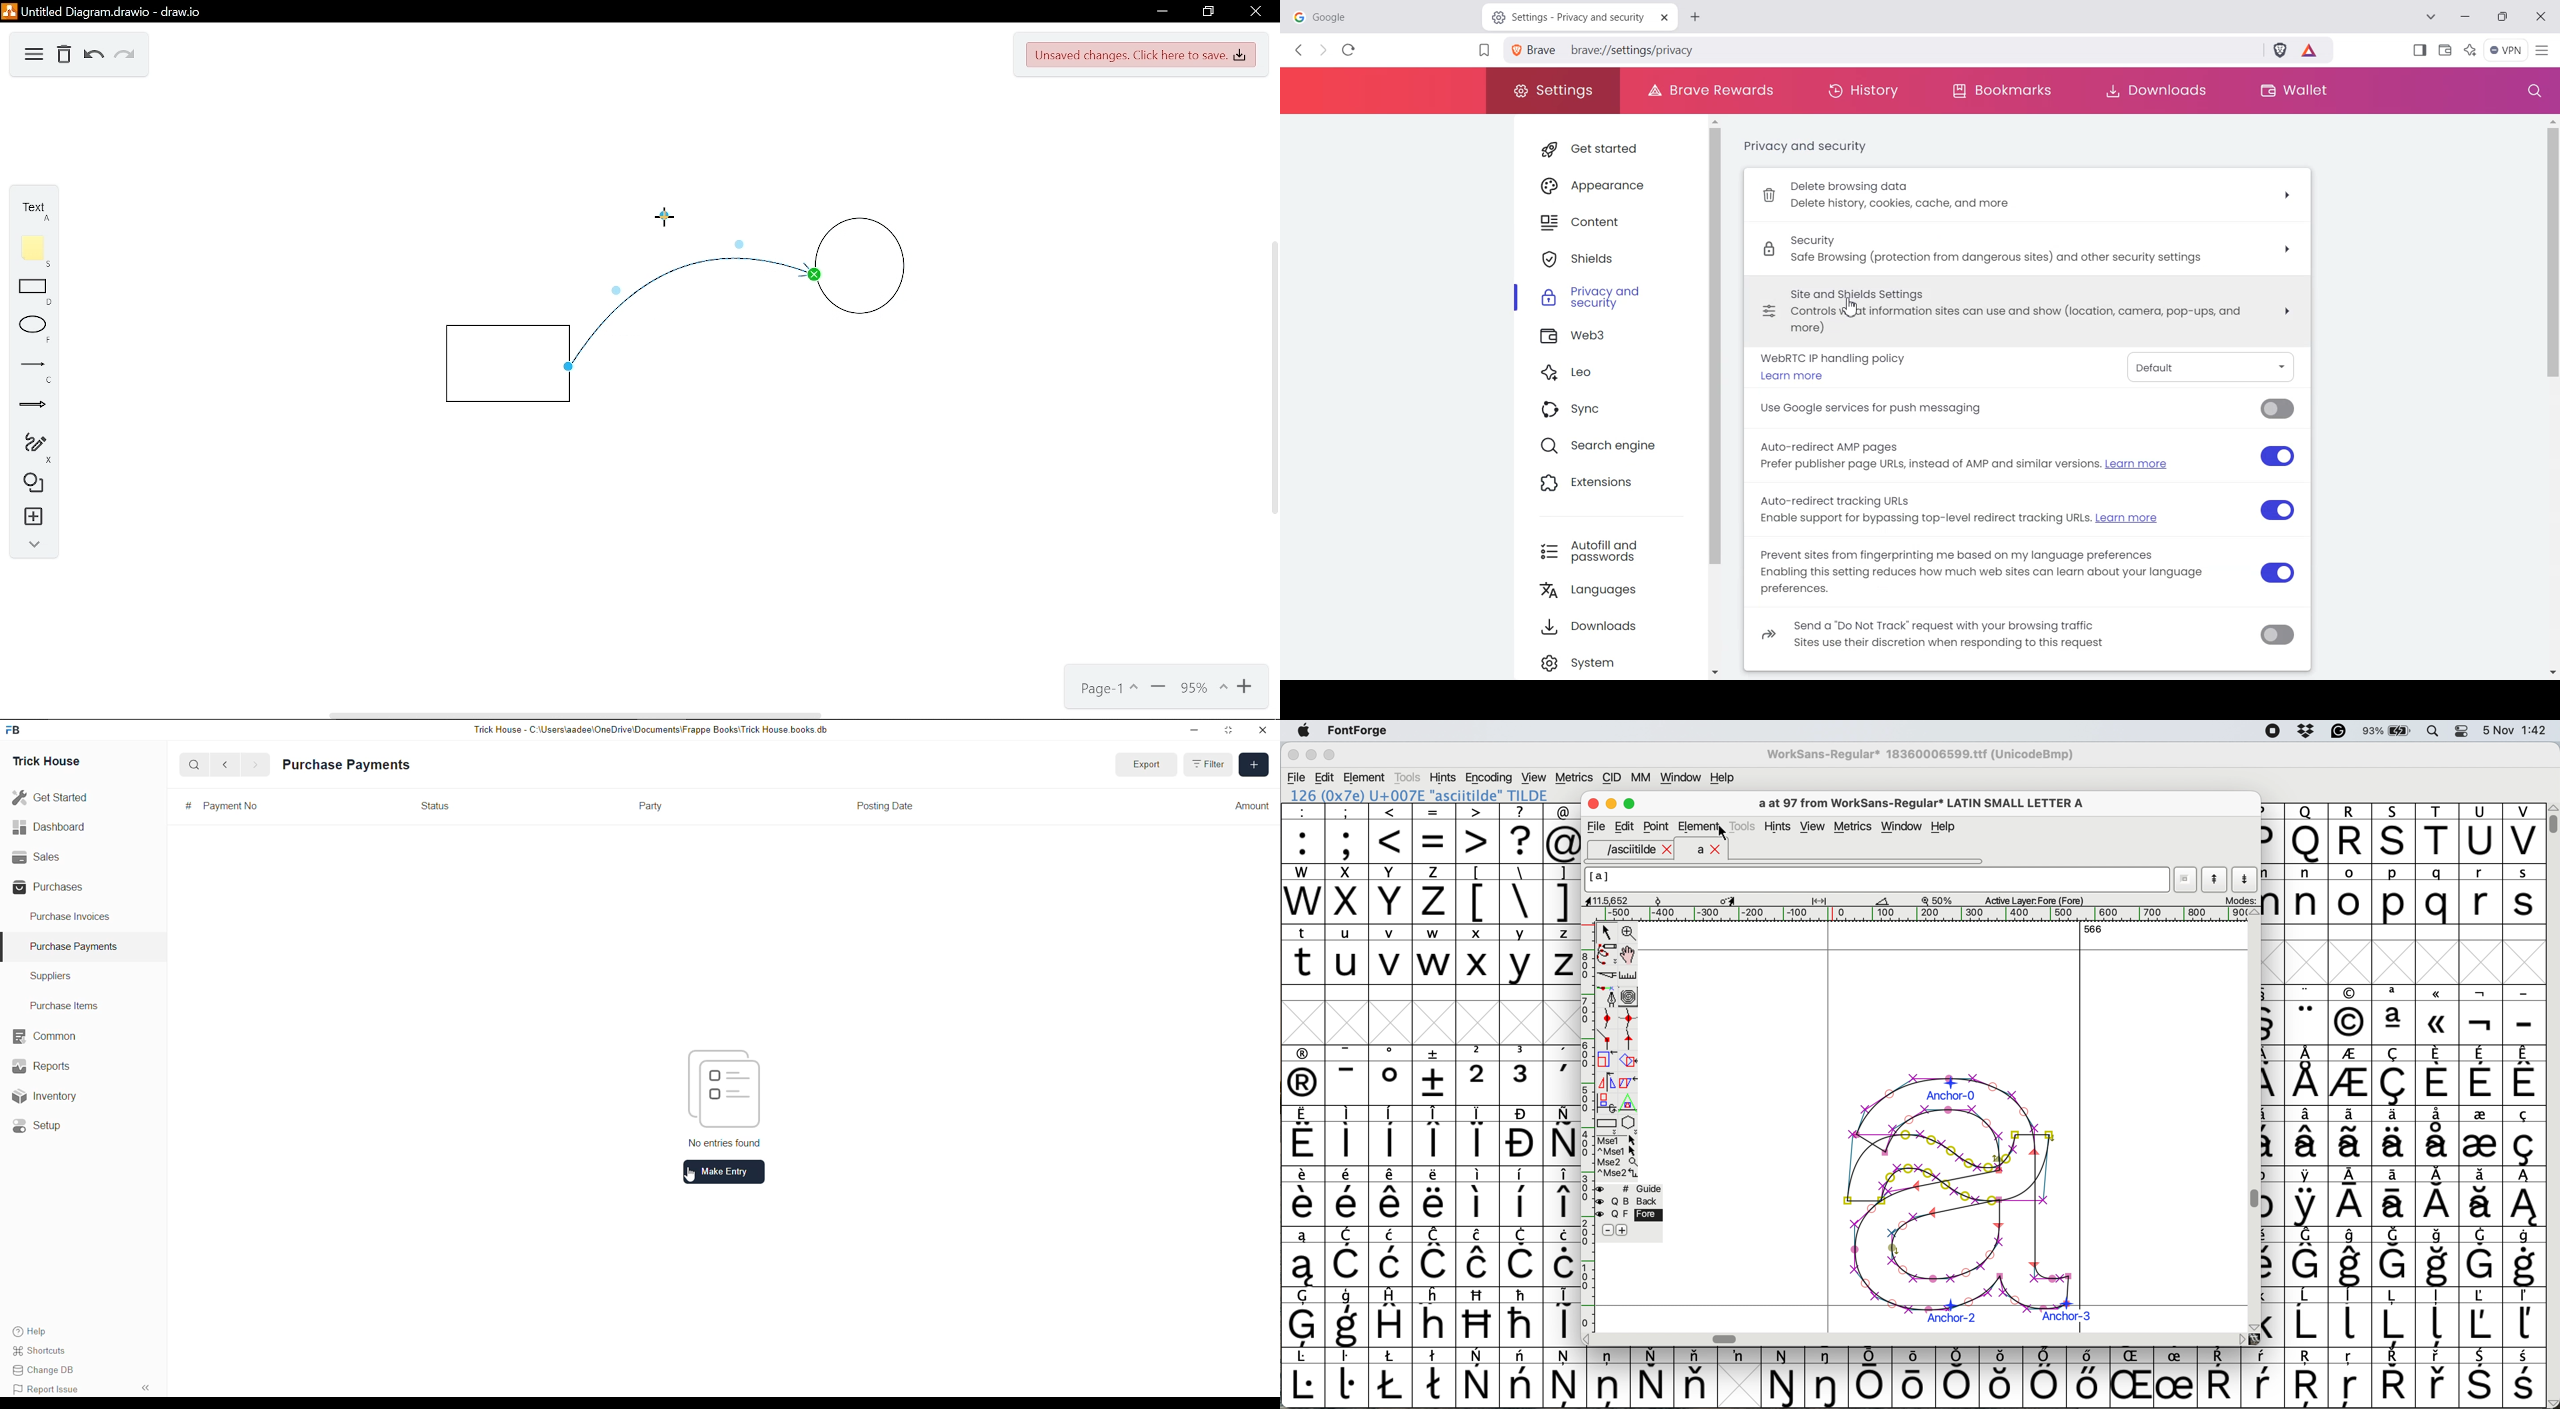  Describe the element at coordinates (2523, 1318) in the screenshot. I see `symbol` at that location.